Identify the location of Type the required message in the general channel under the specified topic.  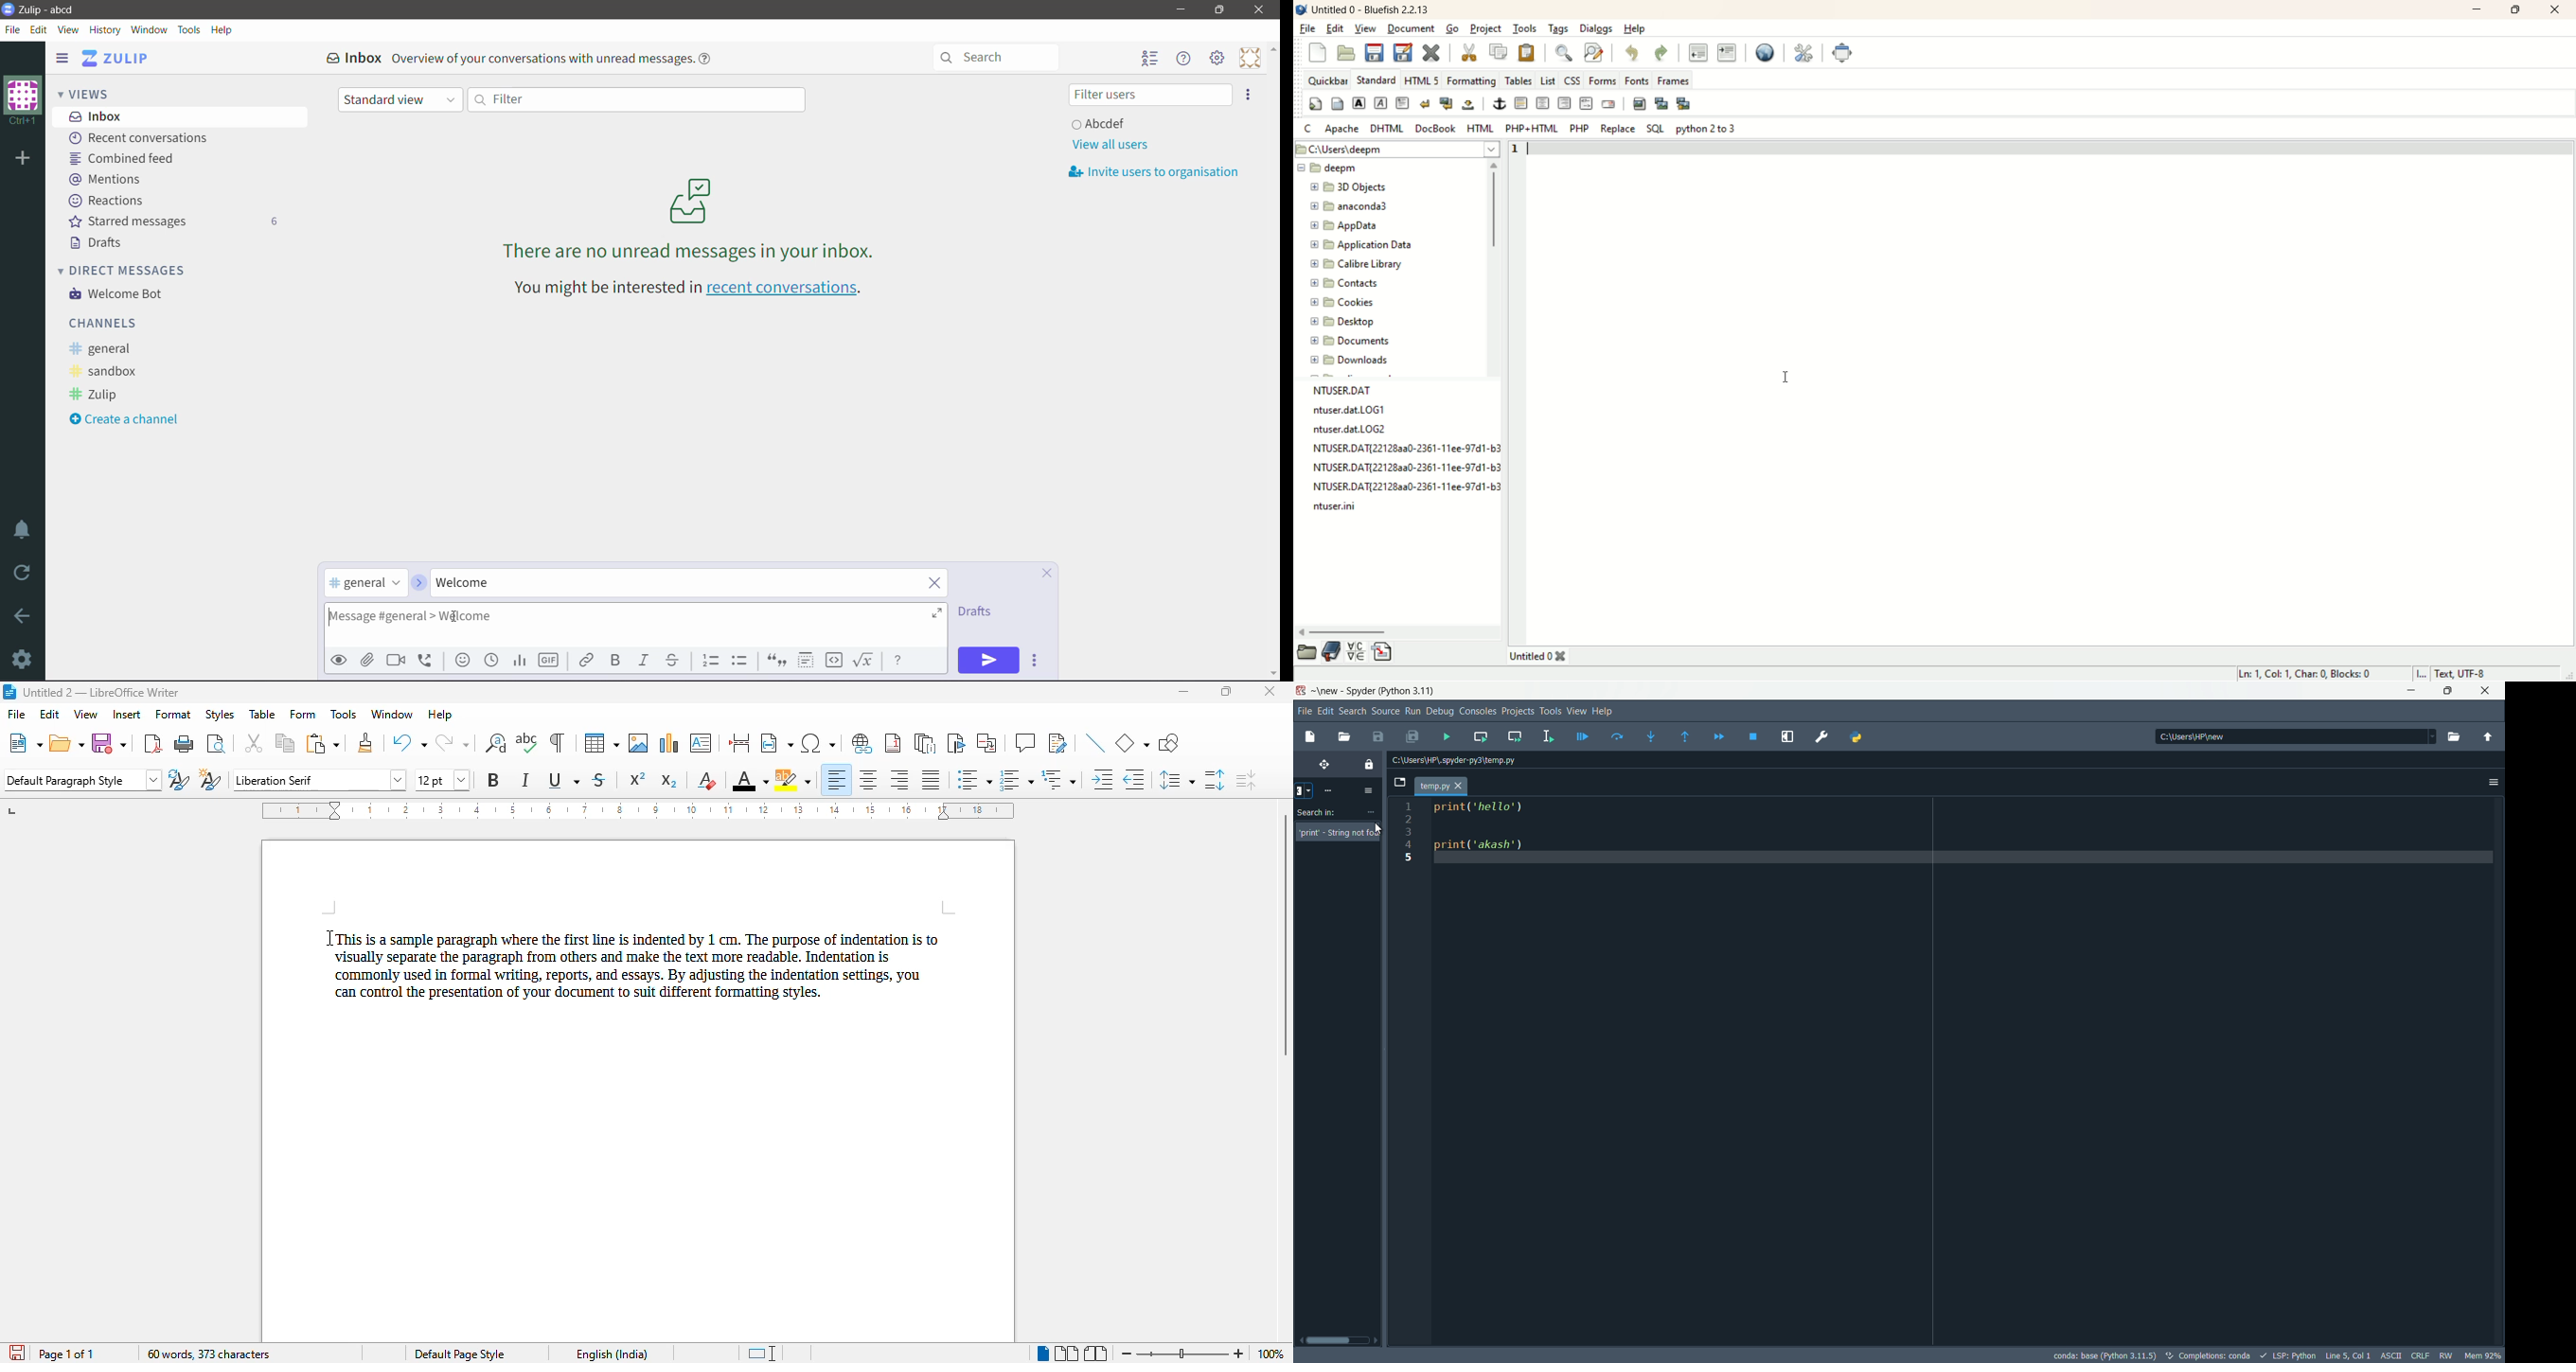
(637, 625).